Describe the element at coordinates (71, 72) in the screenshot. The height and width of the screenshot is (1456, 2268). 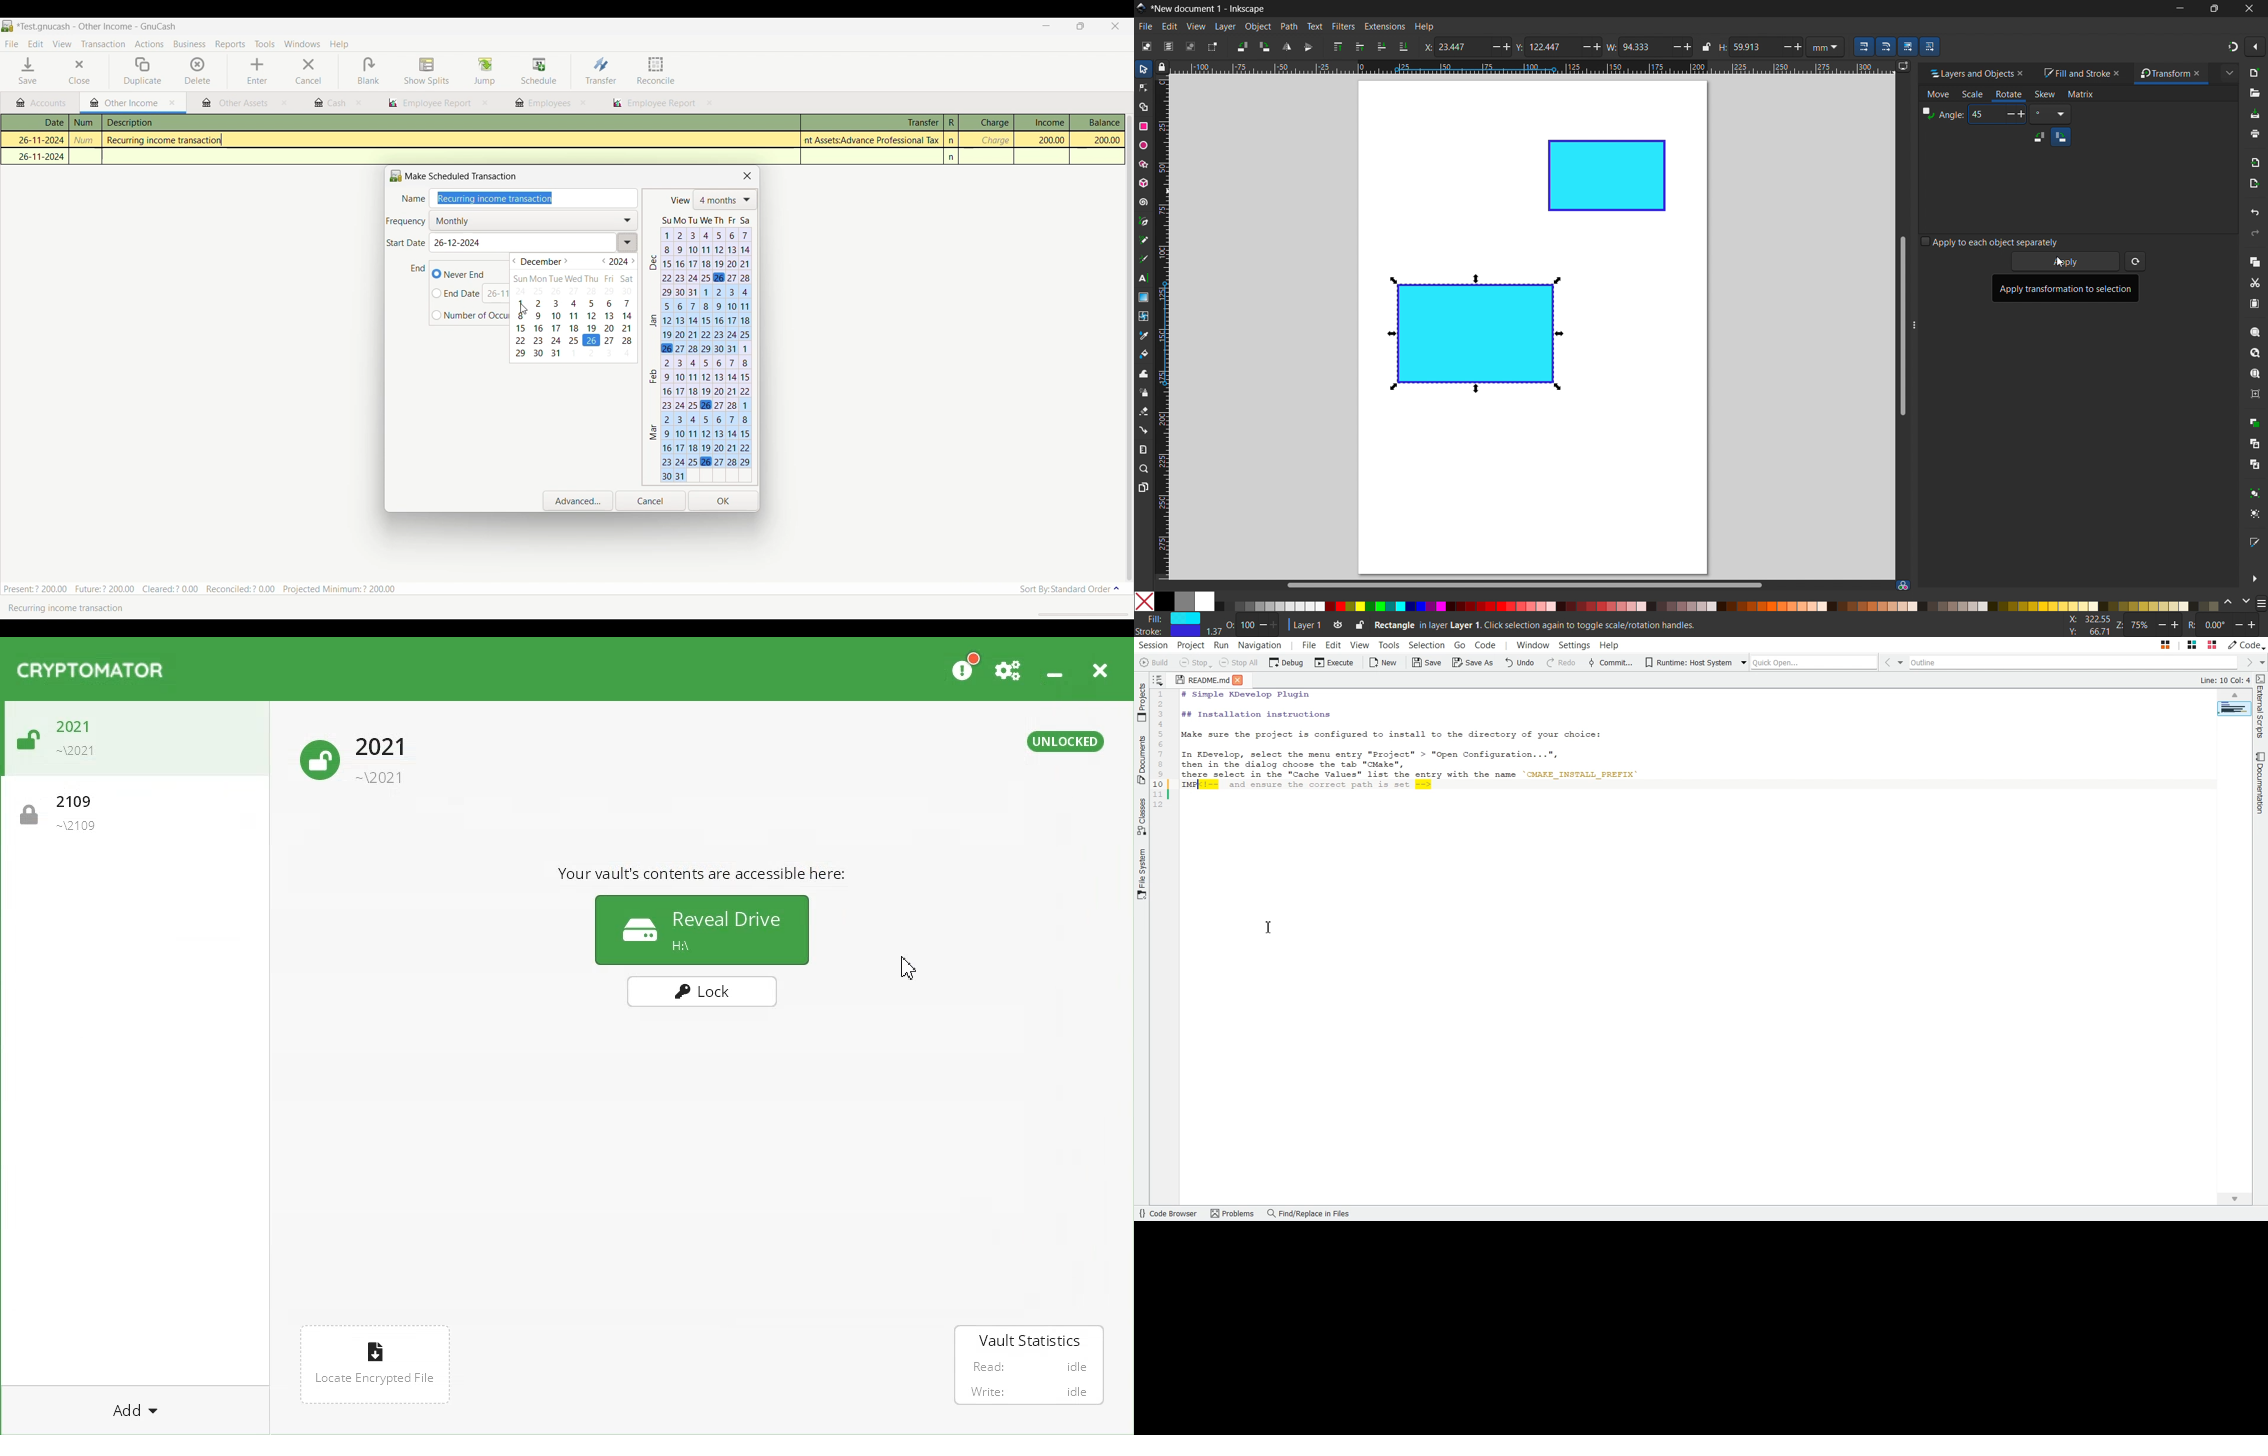
I see `Close` at that location.